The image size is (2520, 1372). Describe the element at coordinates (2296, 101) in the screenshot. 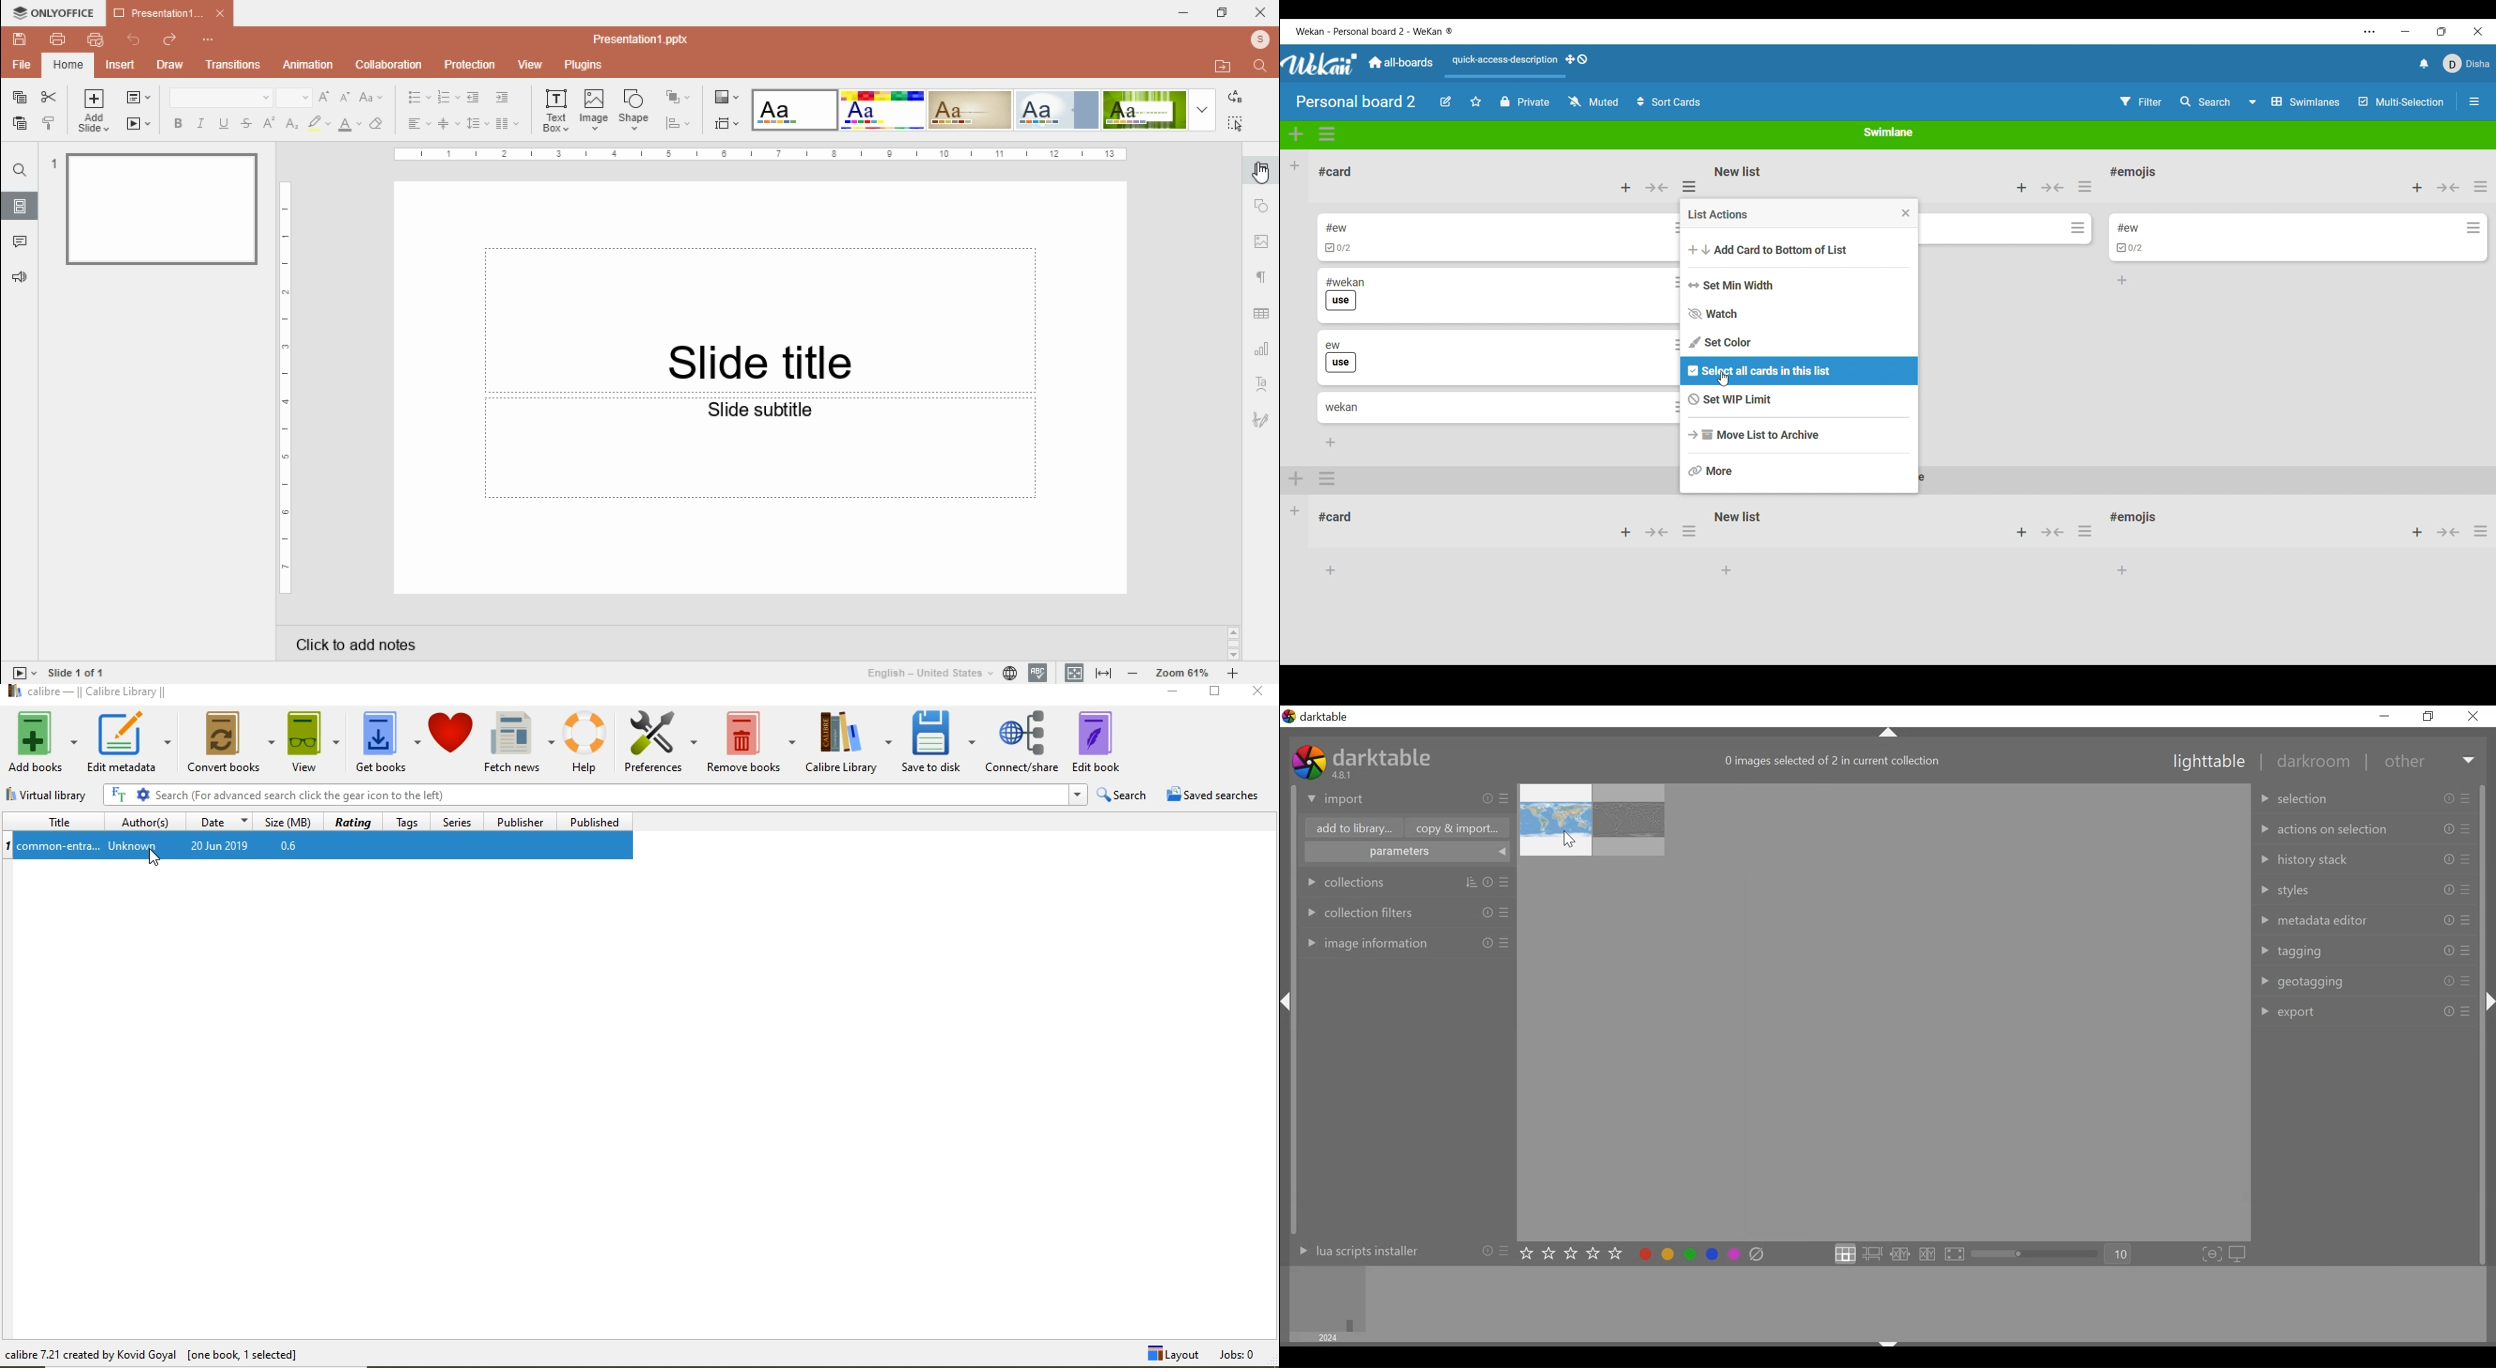

I see `Board view options` at that location.